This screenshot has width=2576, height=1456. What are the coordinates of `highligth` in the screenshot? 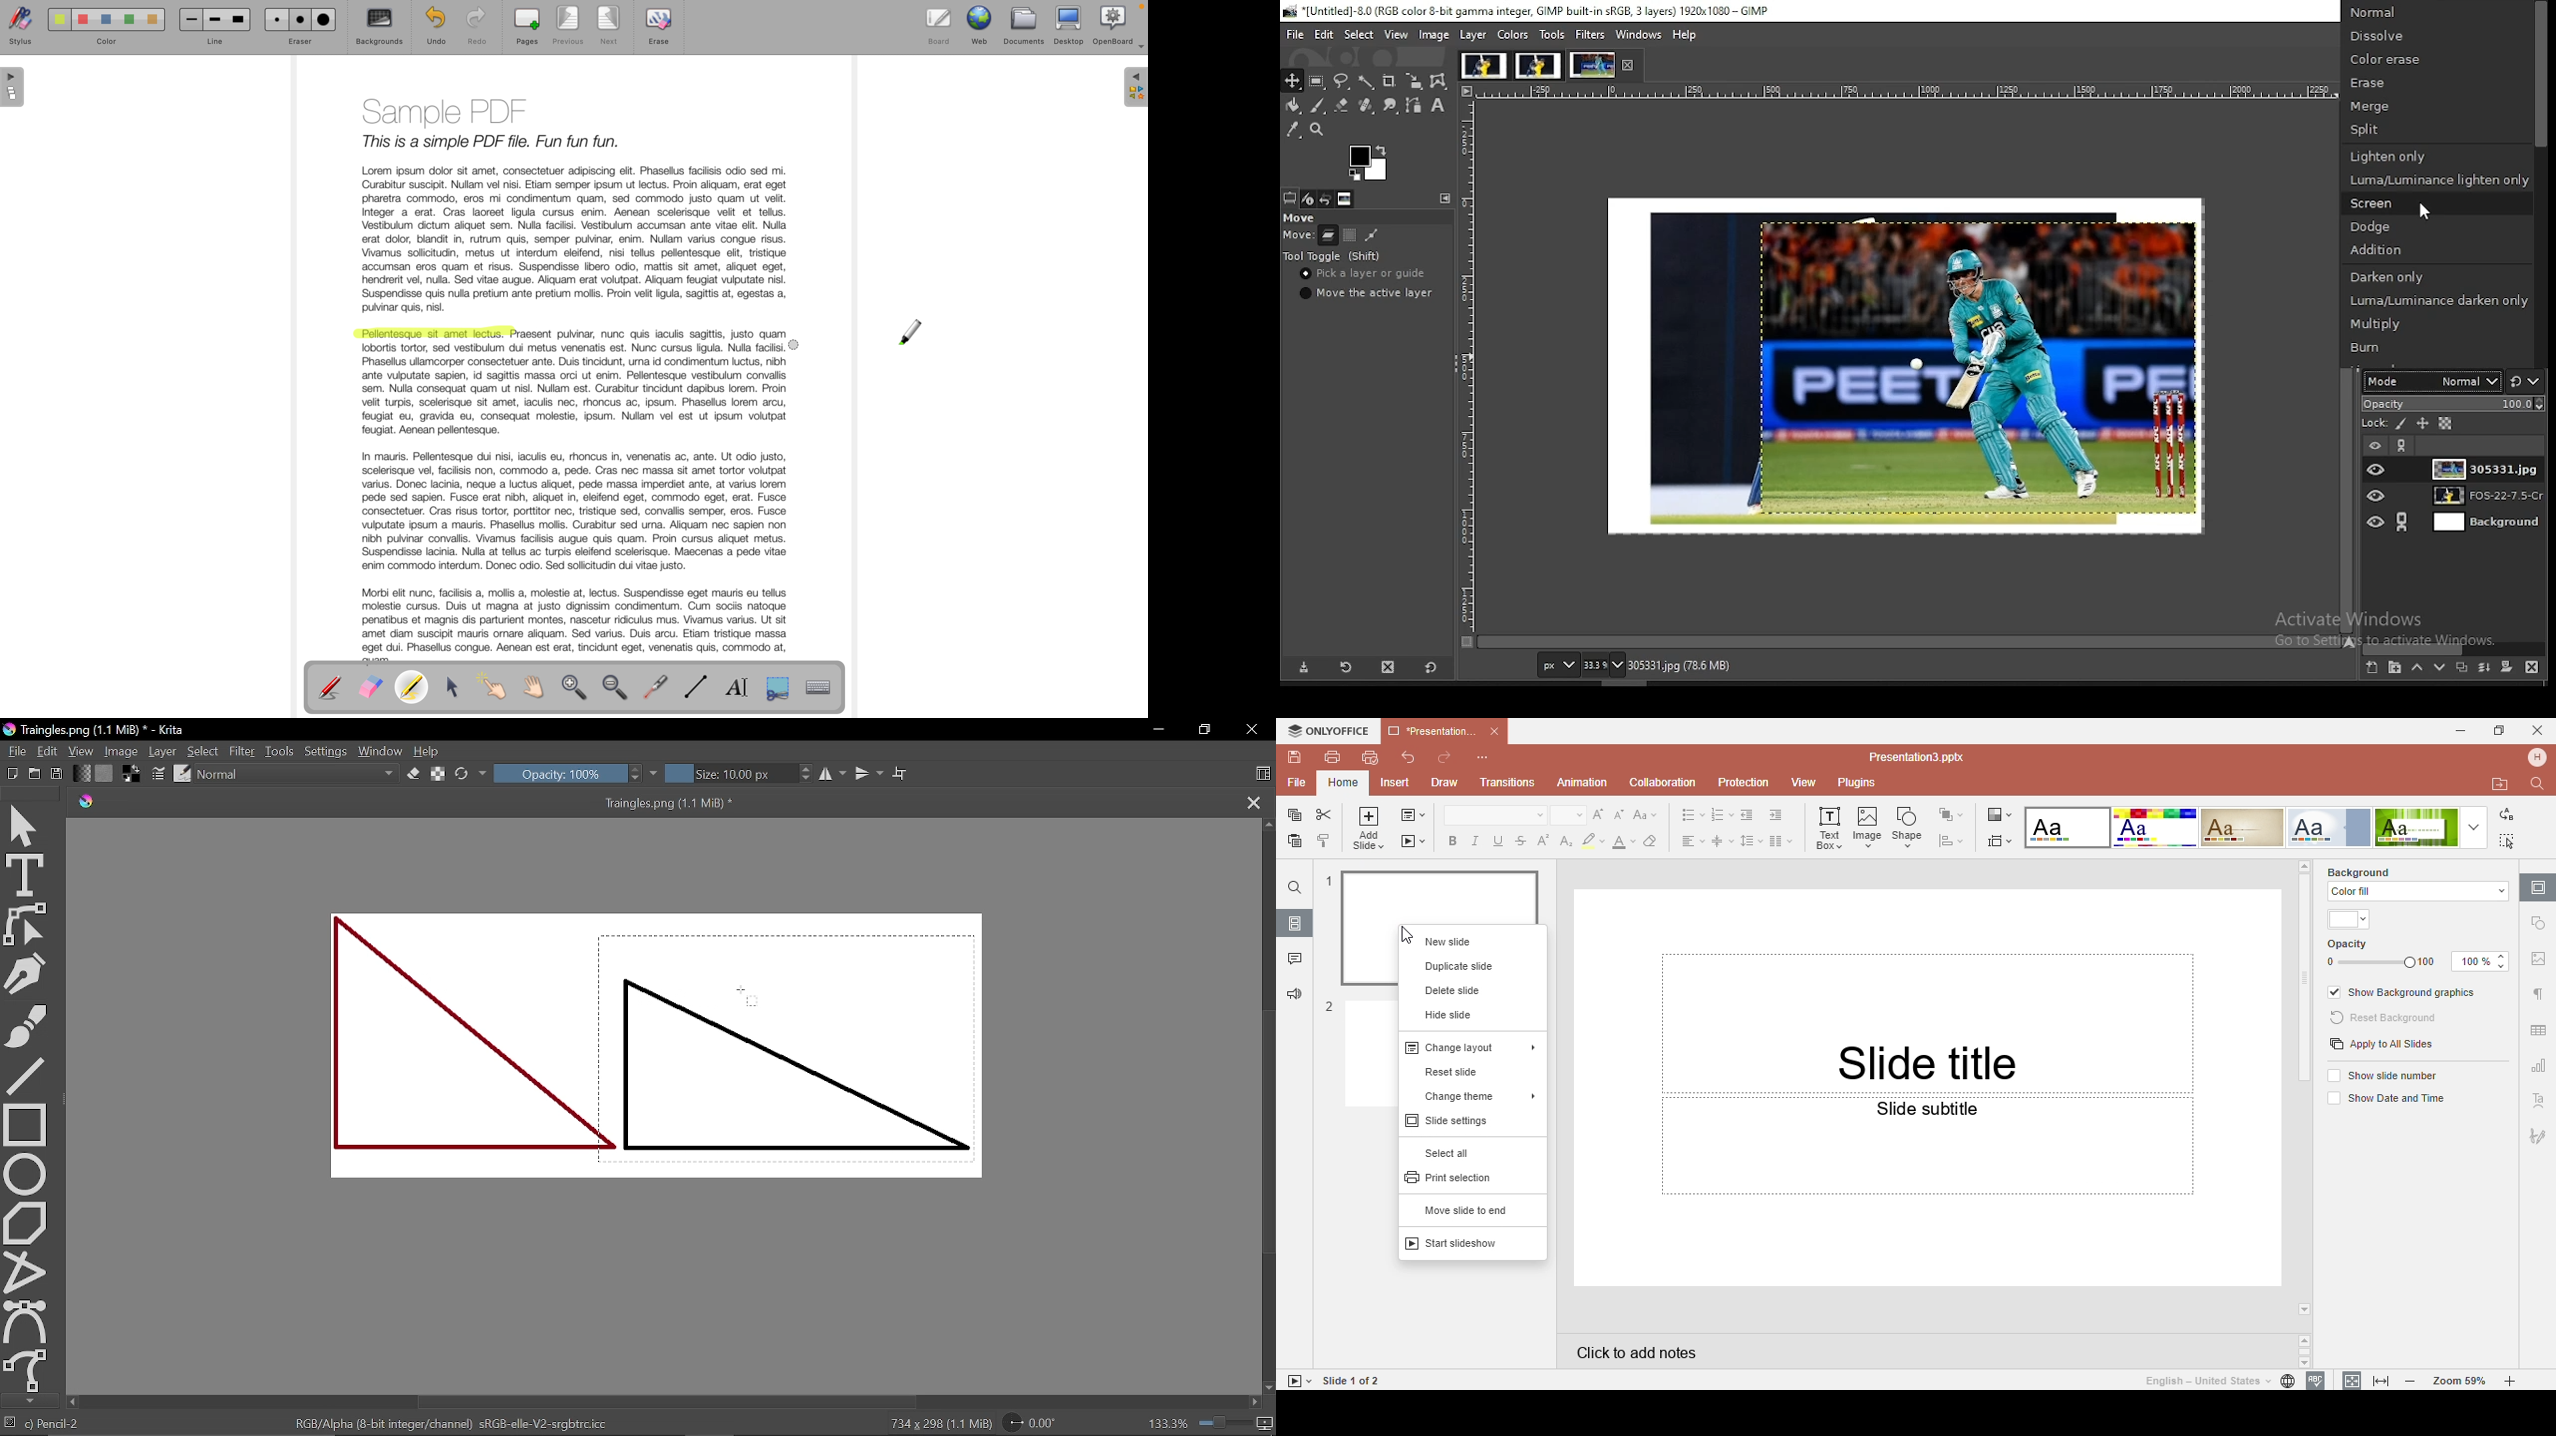 It's located at (415, 689).